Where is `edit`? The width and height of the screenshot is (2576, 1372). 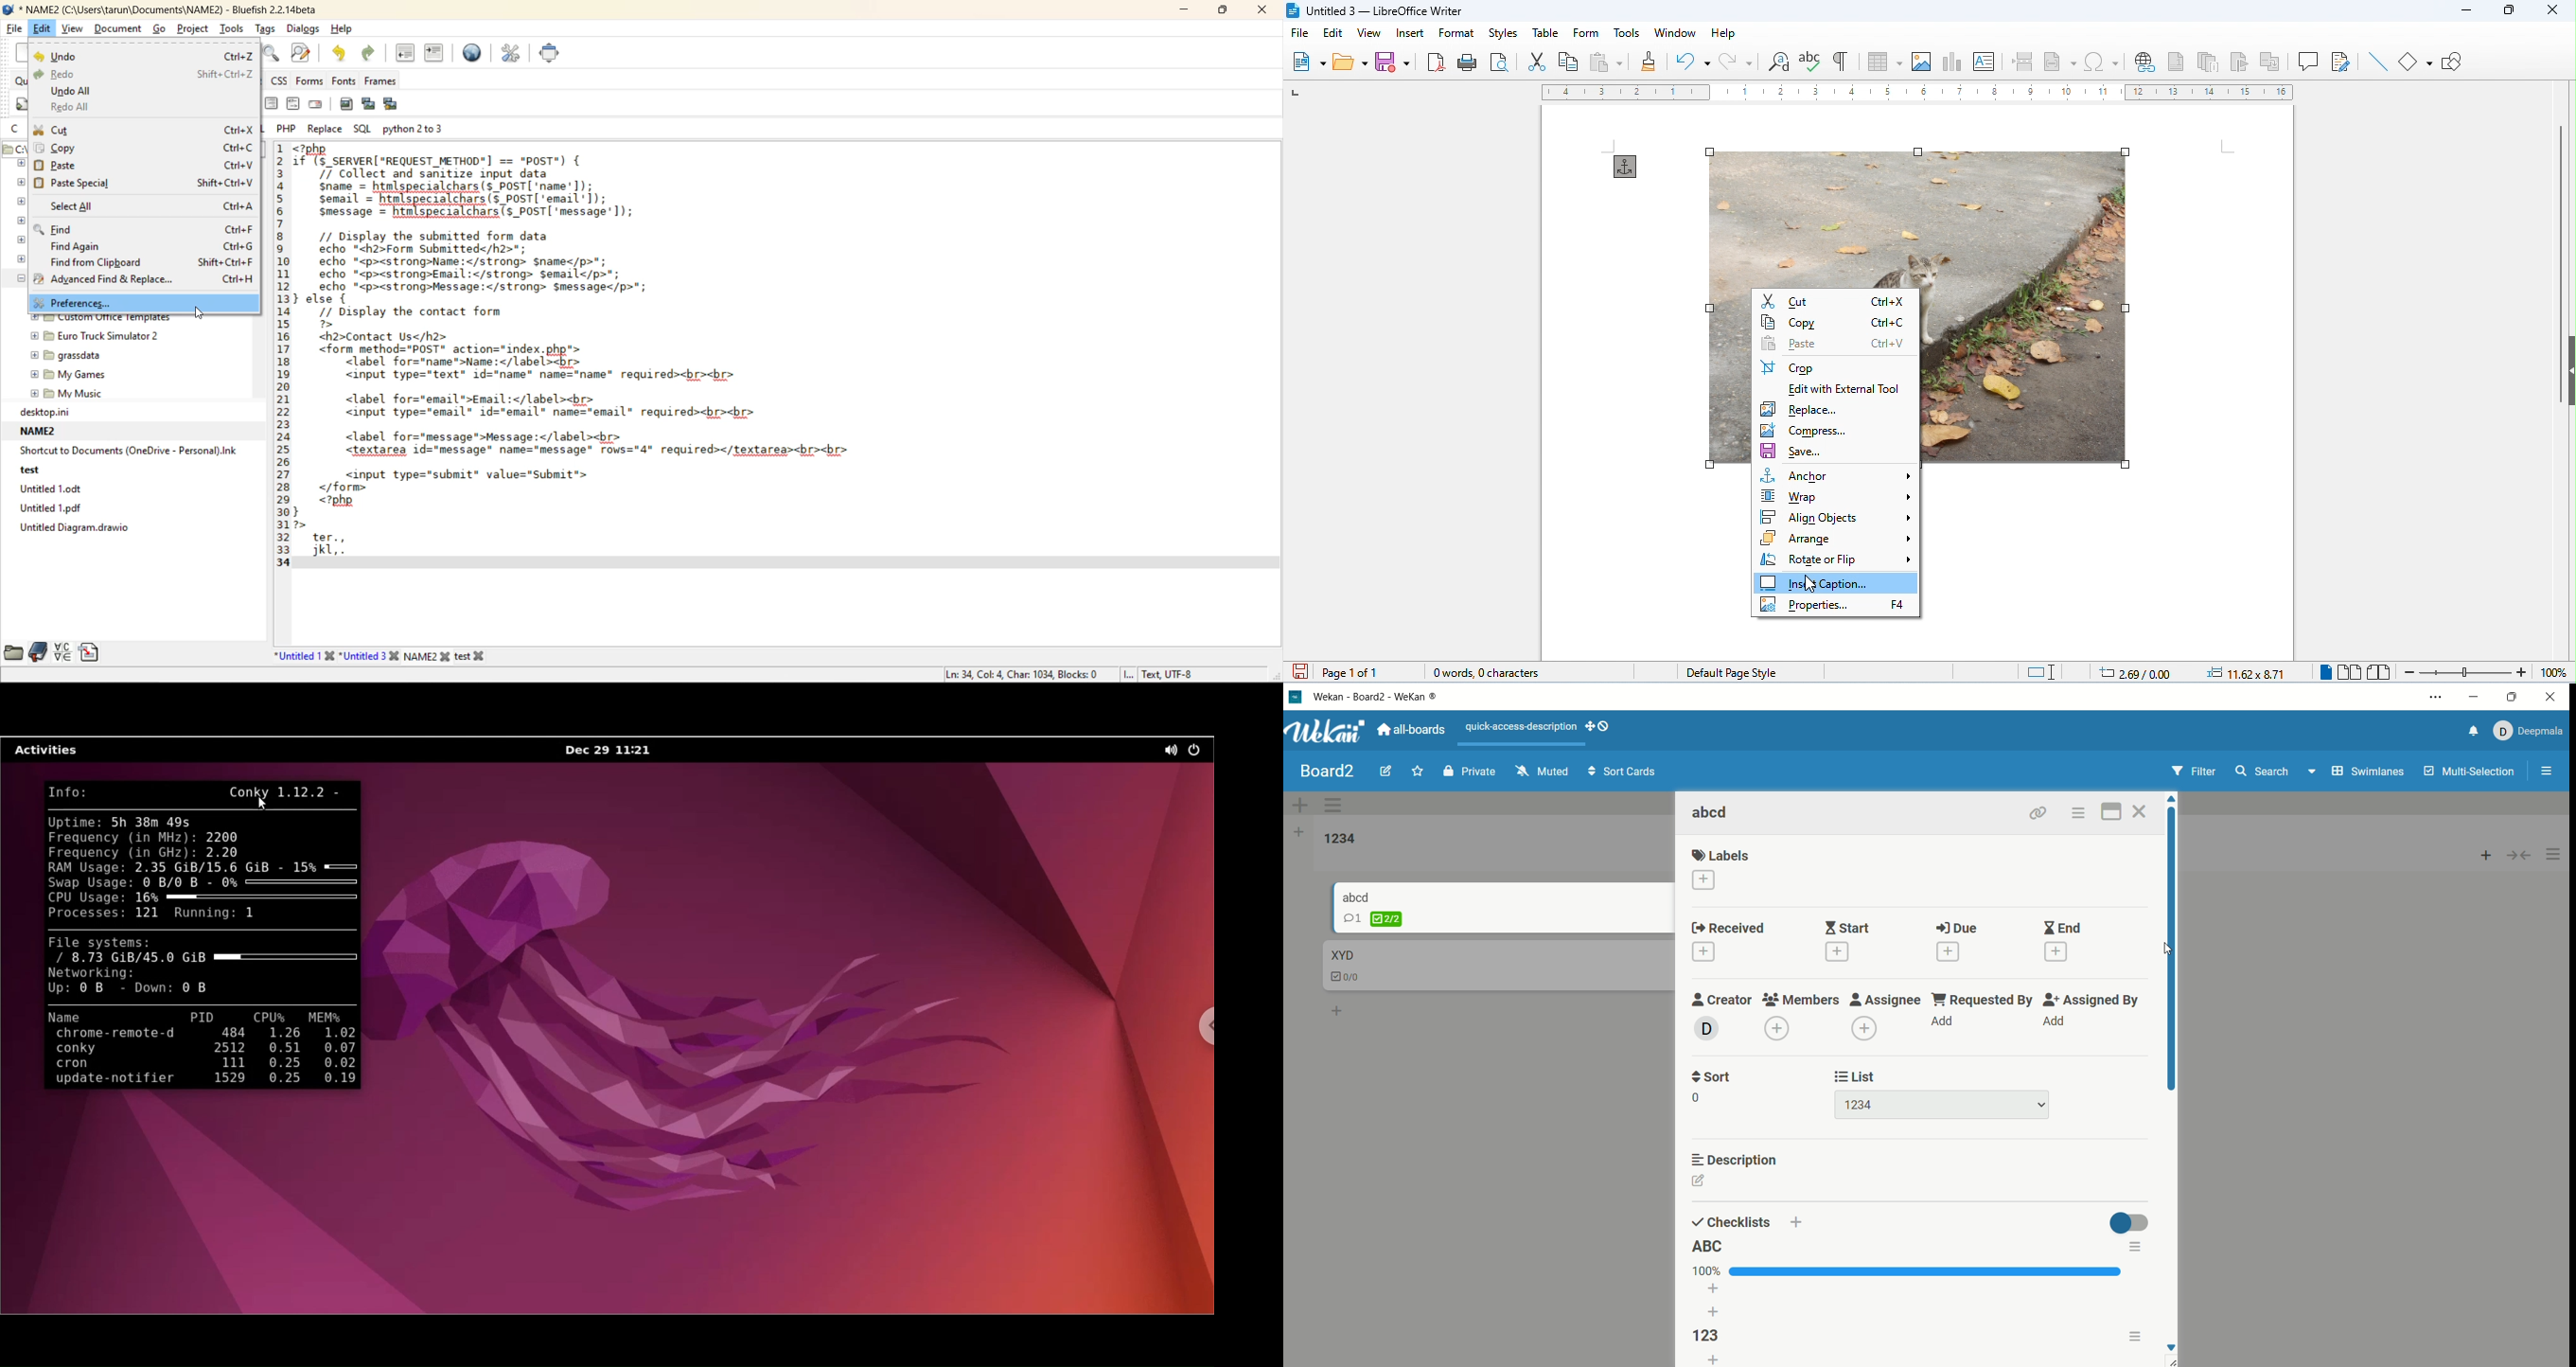
edit is located at coordinates (1333, 33).